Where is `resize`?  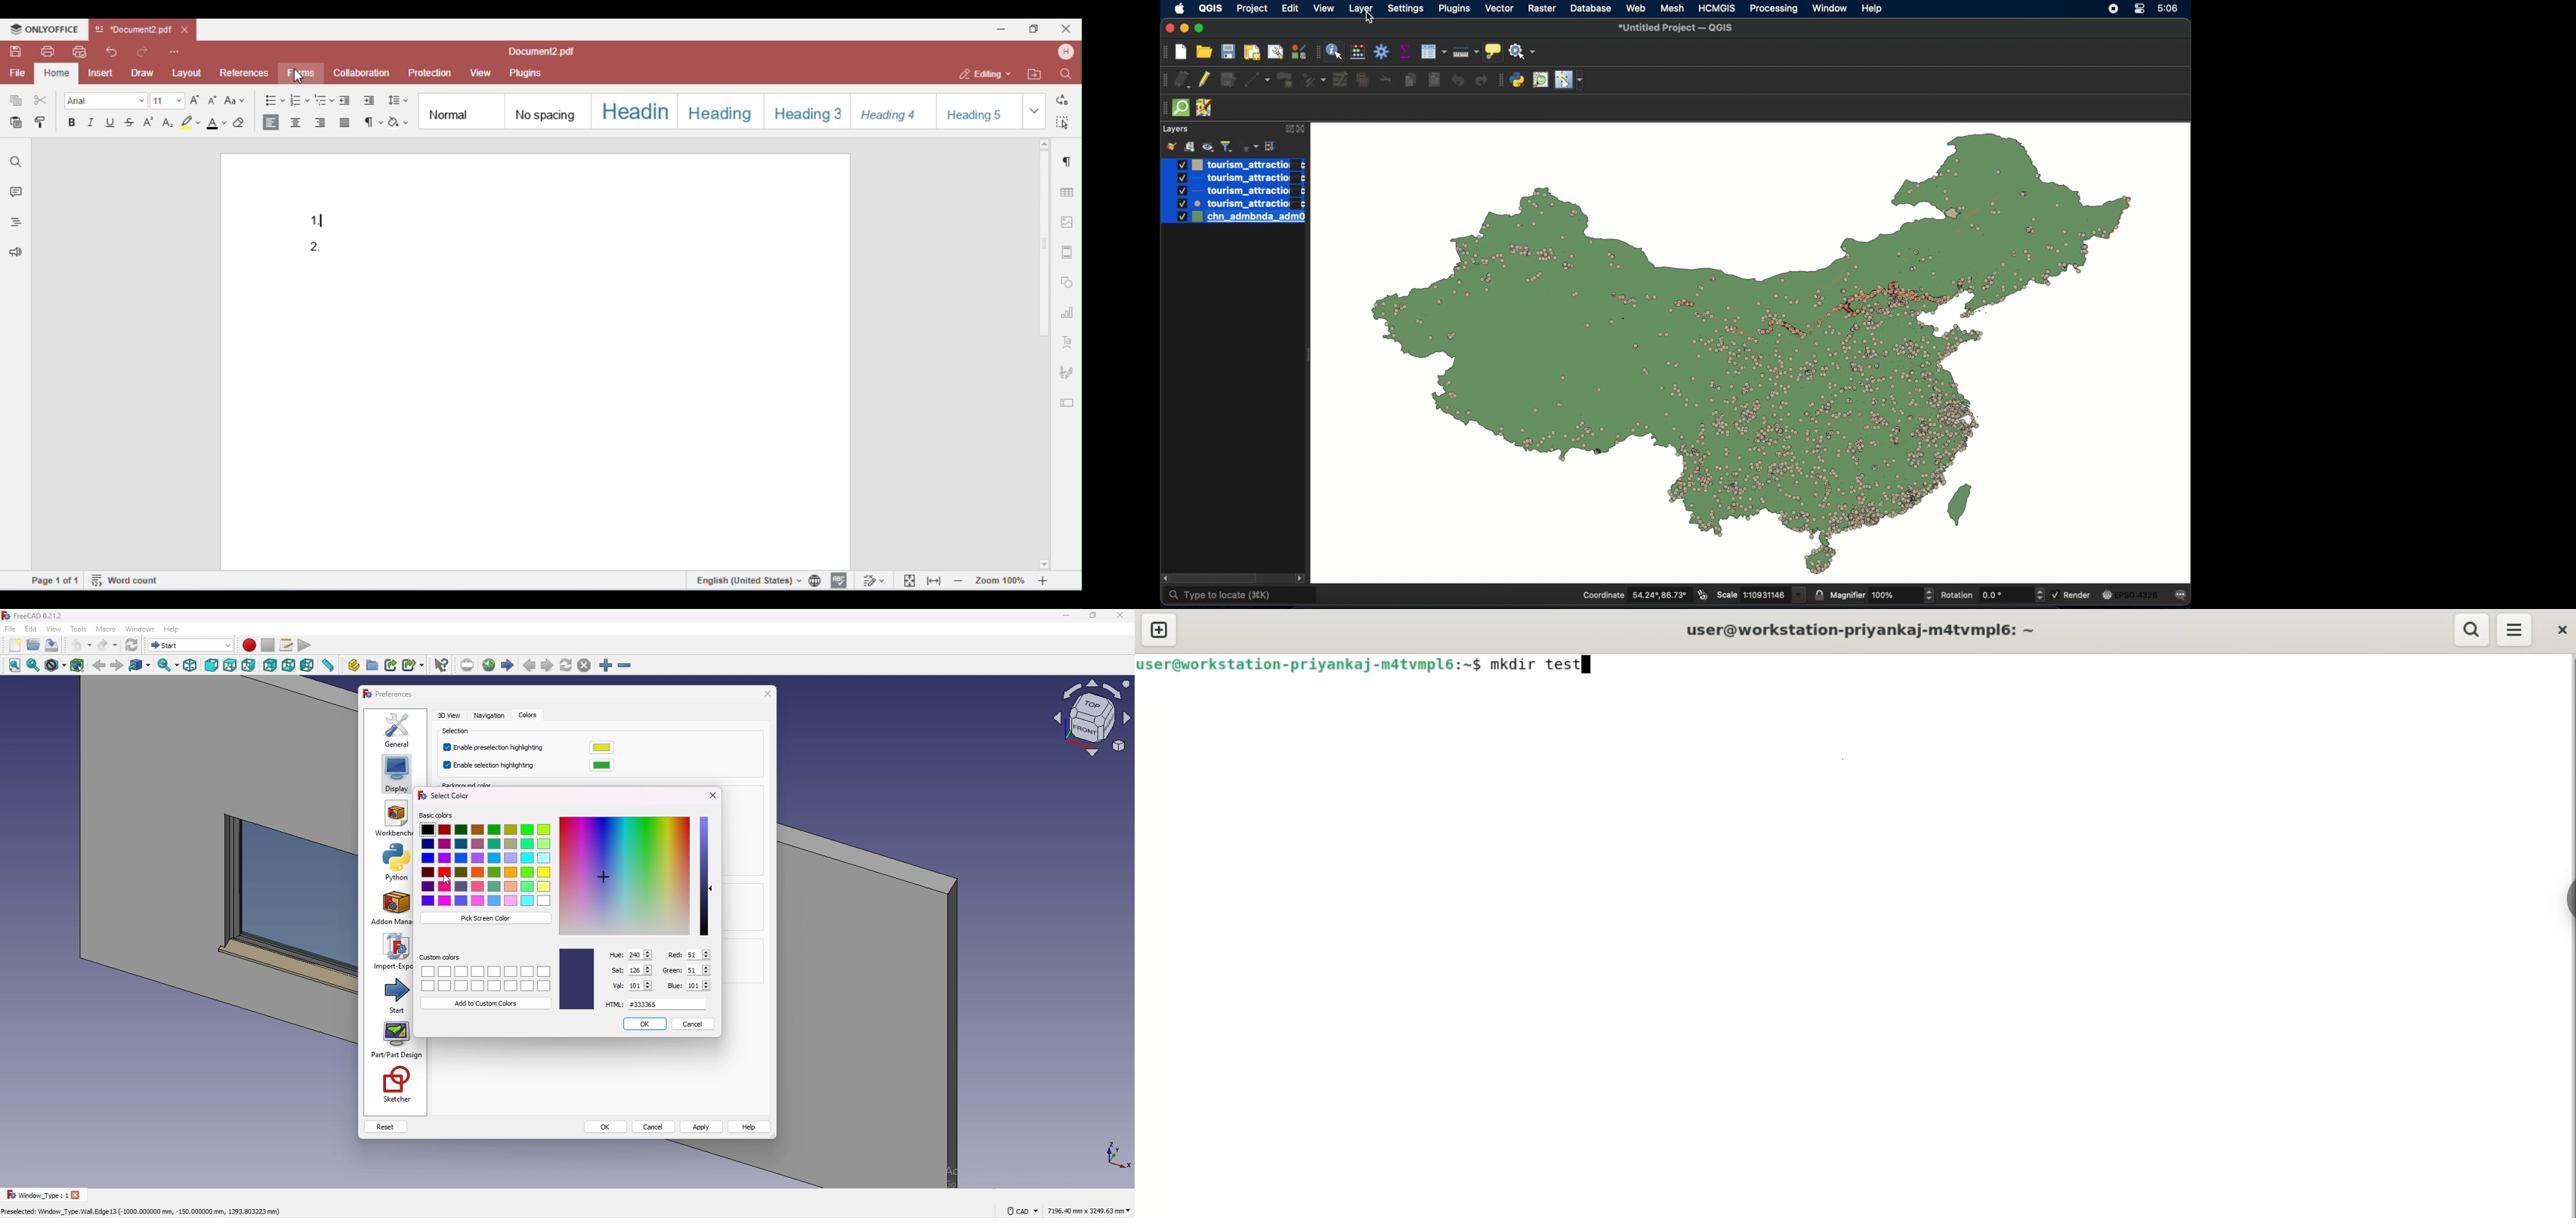 resize is located at coordinates (1094, 616).